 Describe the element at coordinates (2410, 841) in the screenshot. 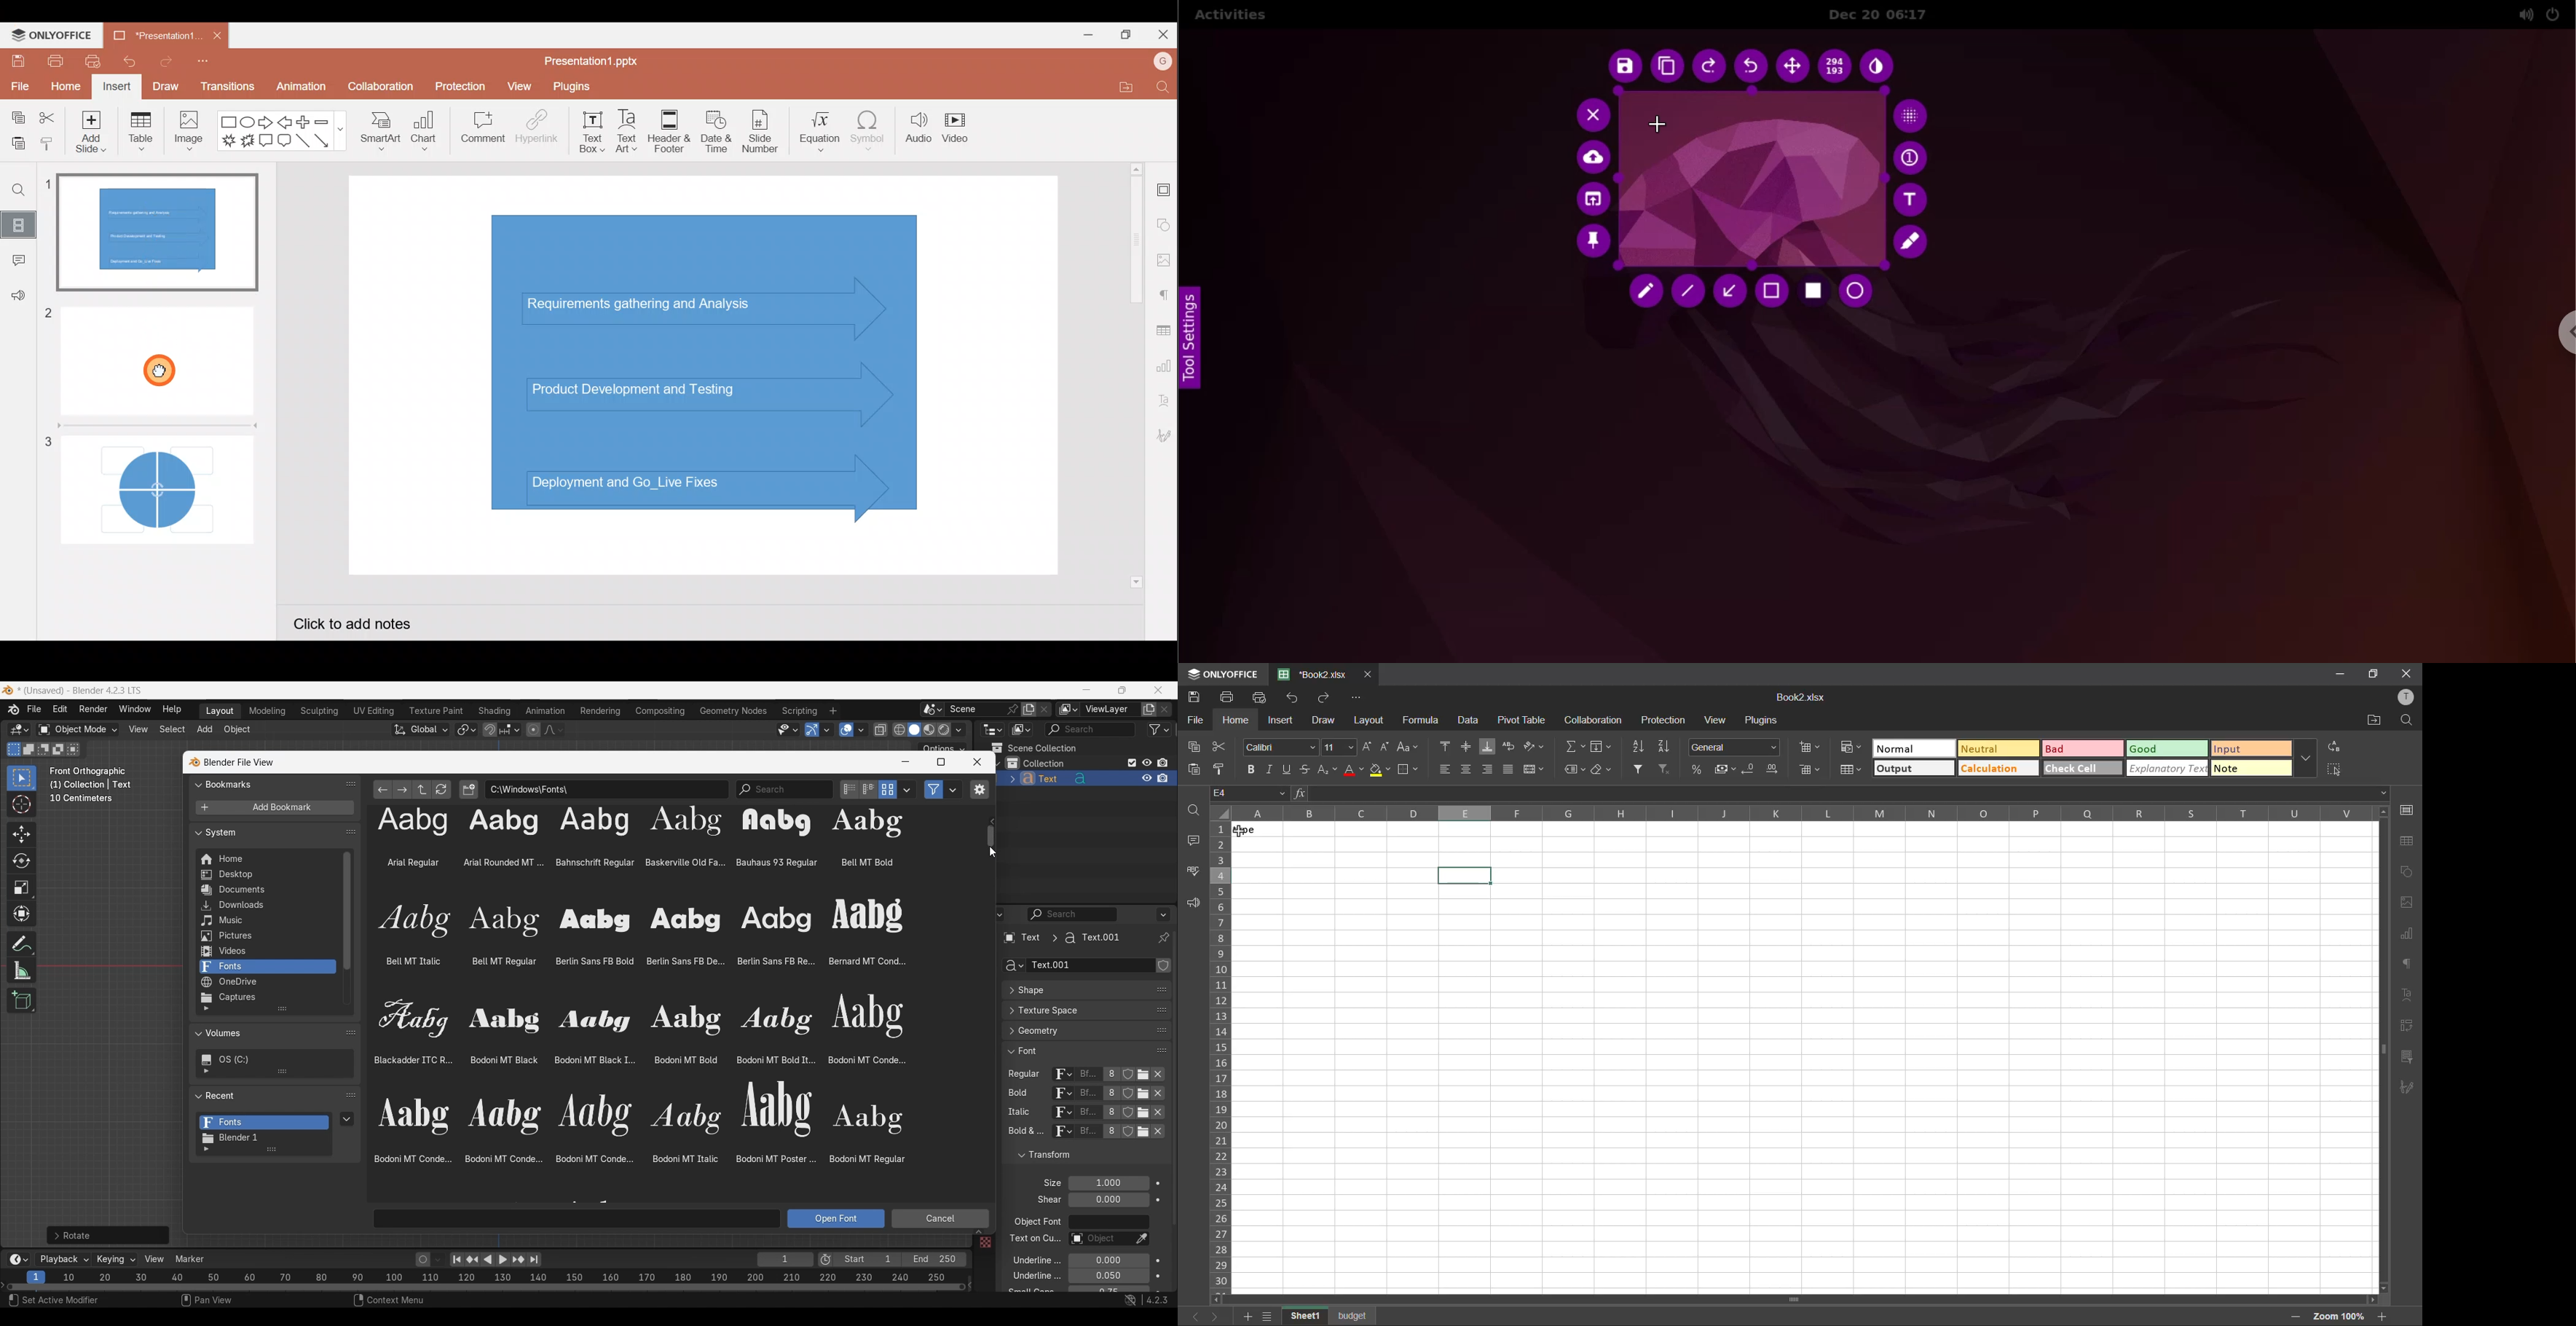

I see `table` at that location.